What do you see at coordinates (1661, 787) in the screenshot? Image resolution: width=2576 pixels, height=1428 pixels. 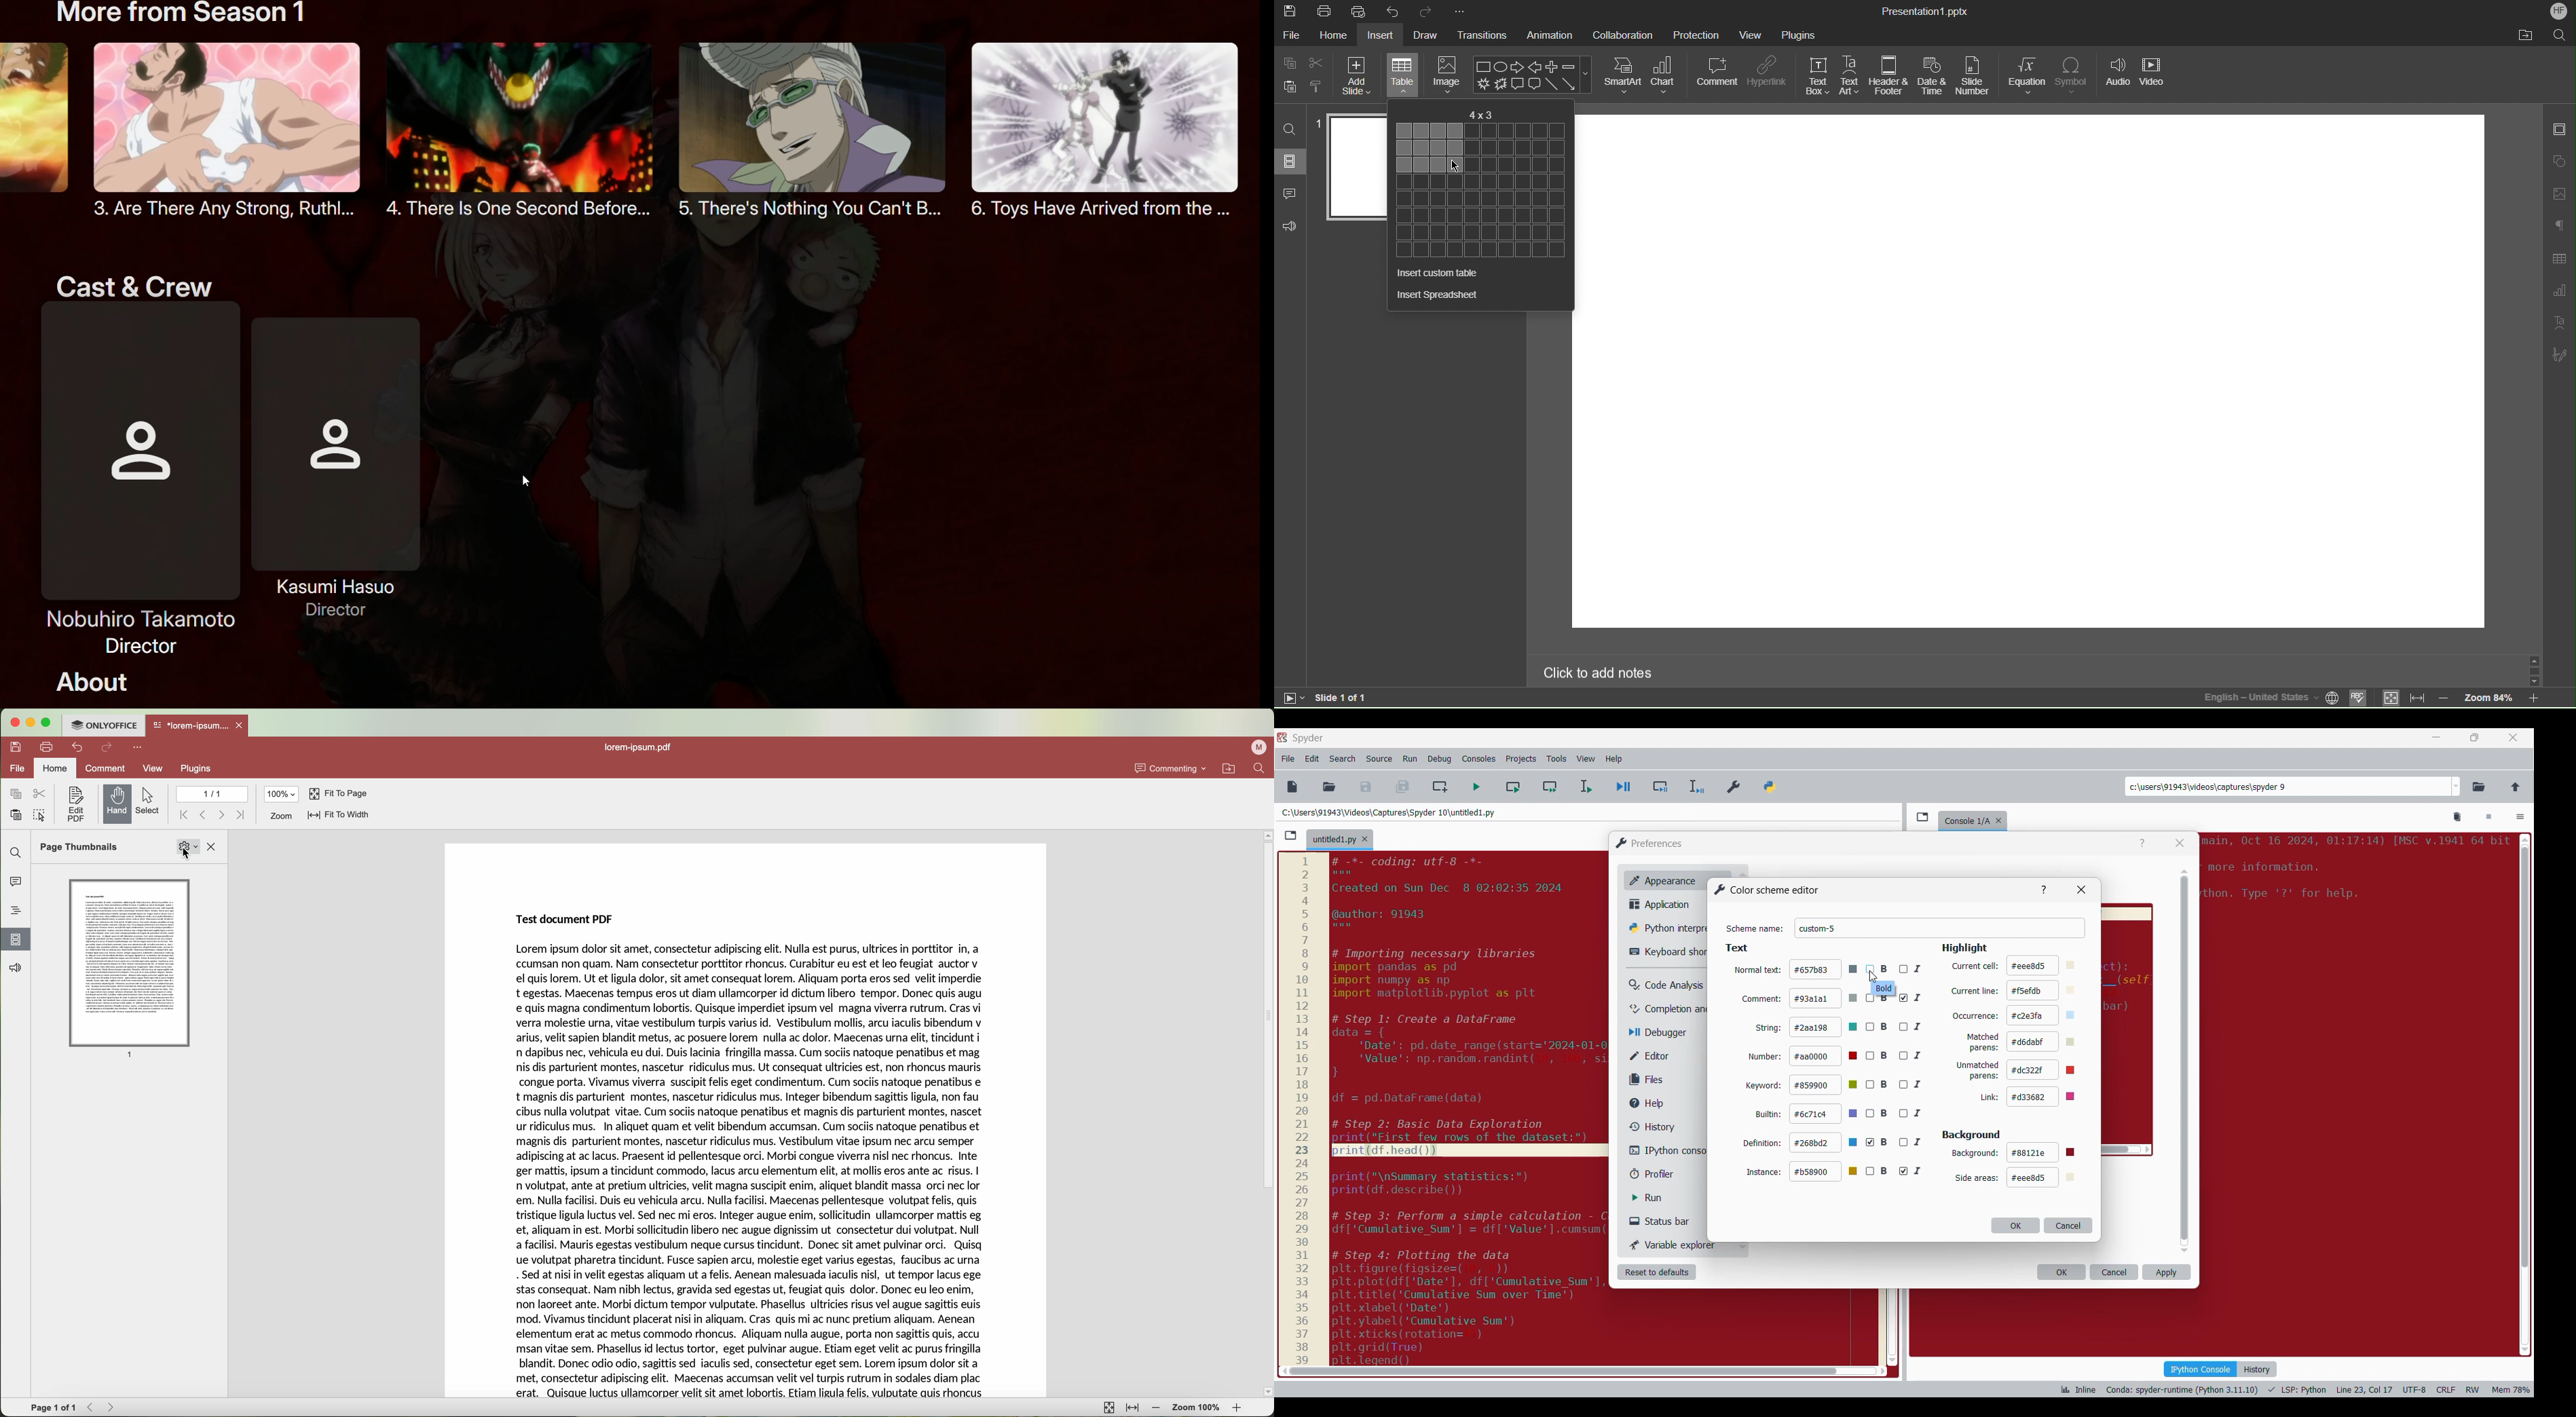 I see `Debug cell` at bounding box center [1661, 787].